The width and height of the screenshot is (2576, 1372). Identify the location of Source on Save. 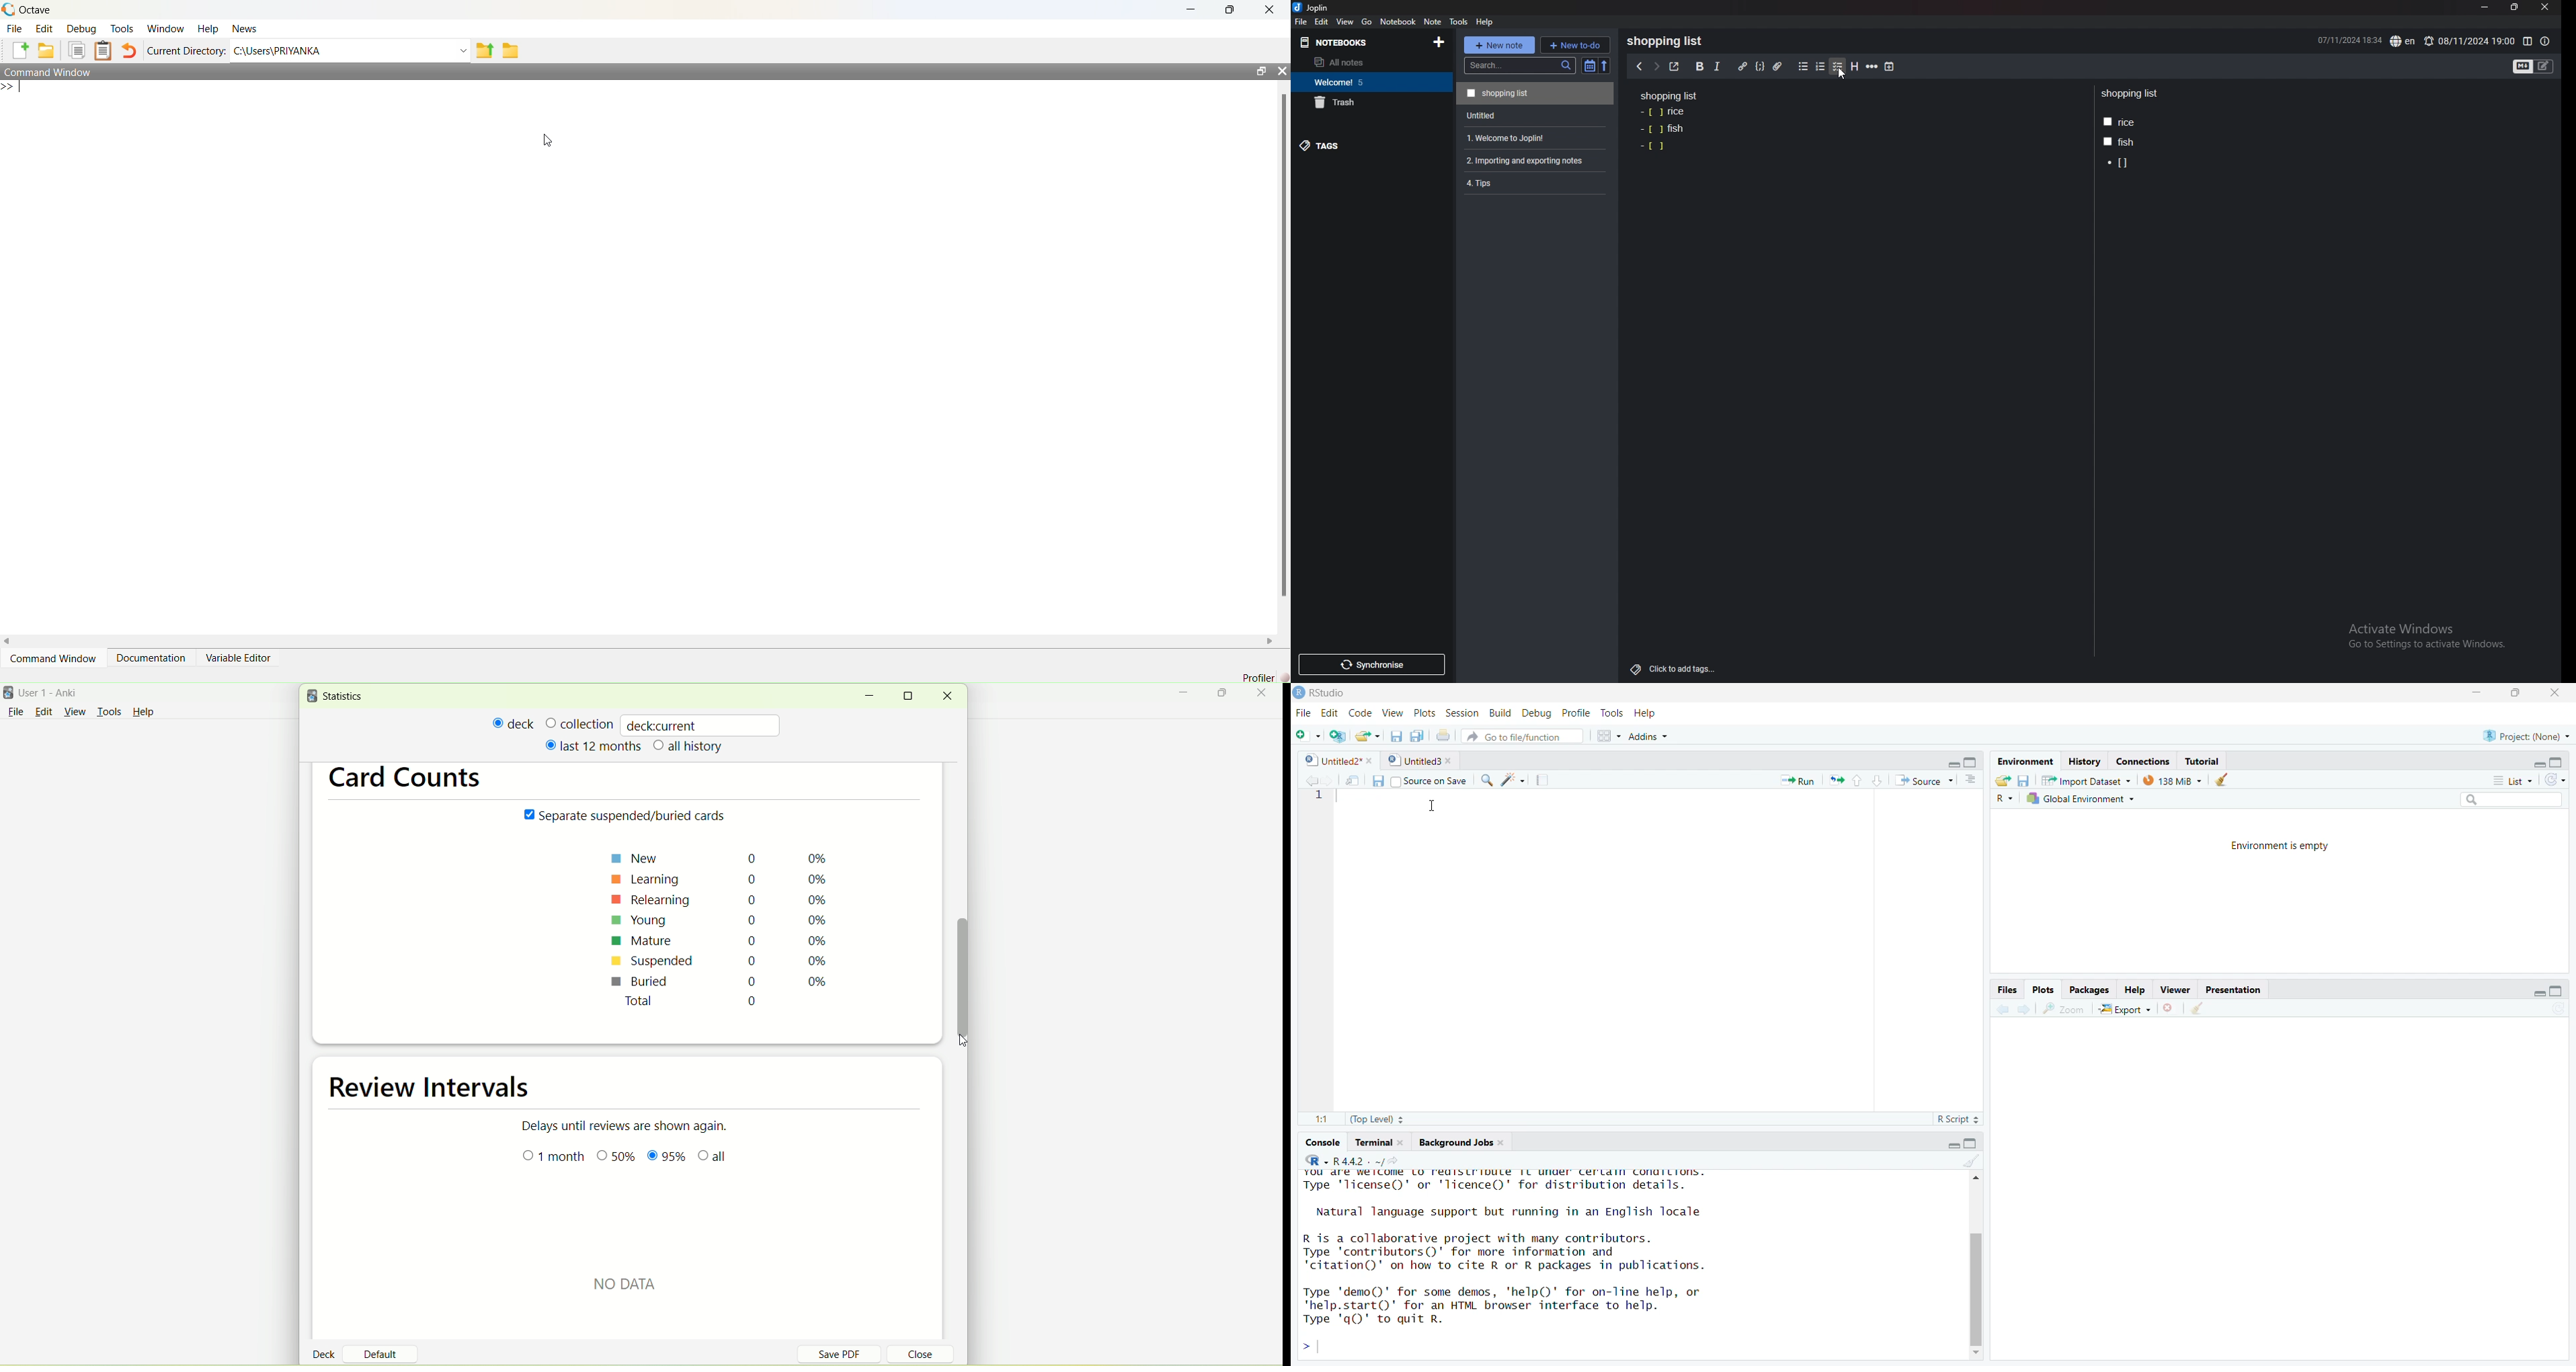
(1431, 781).